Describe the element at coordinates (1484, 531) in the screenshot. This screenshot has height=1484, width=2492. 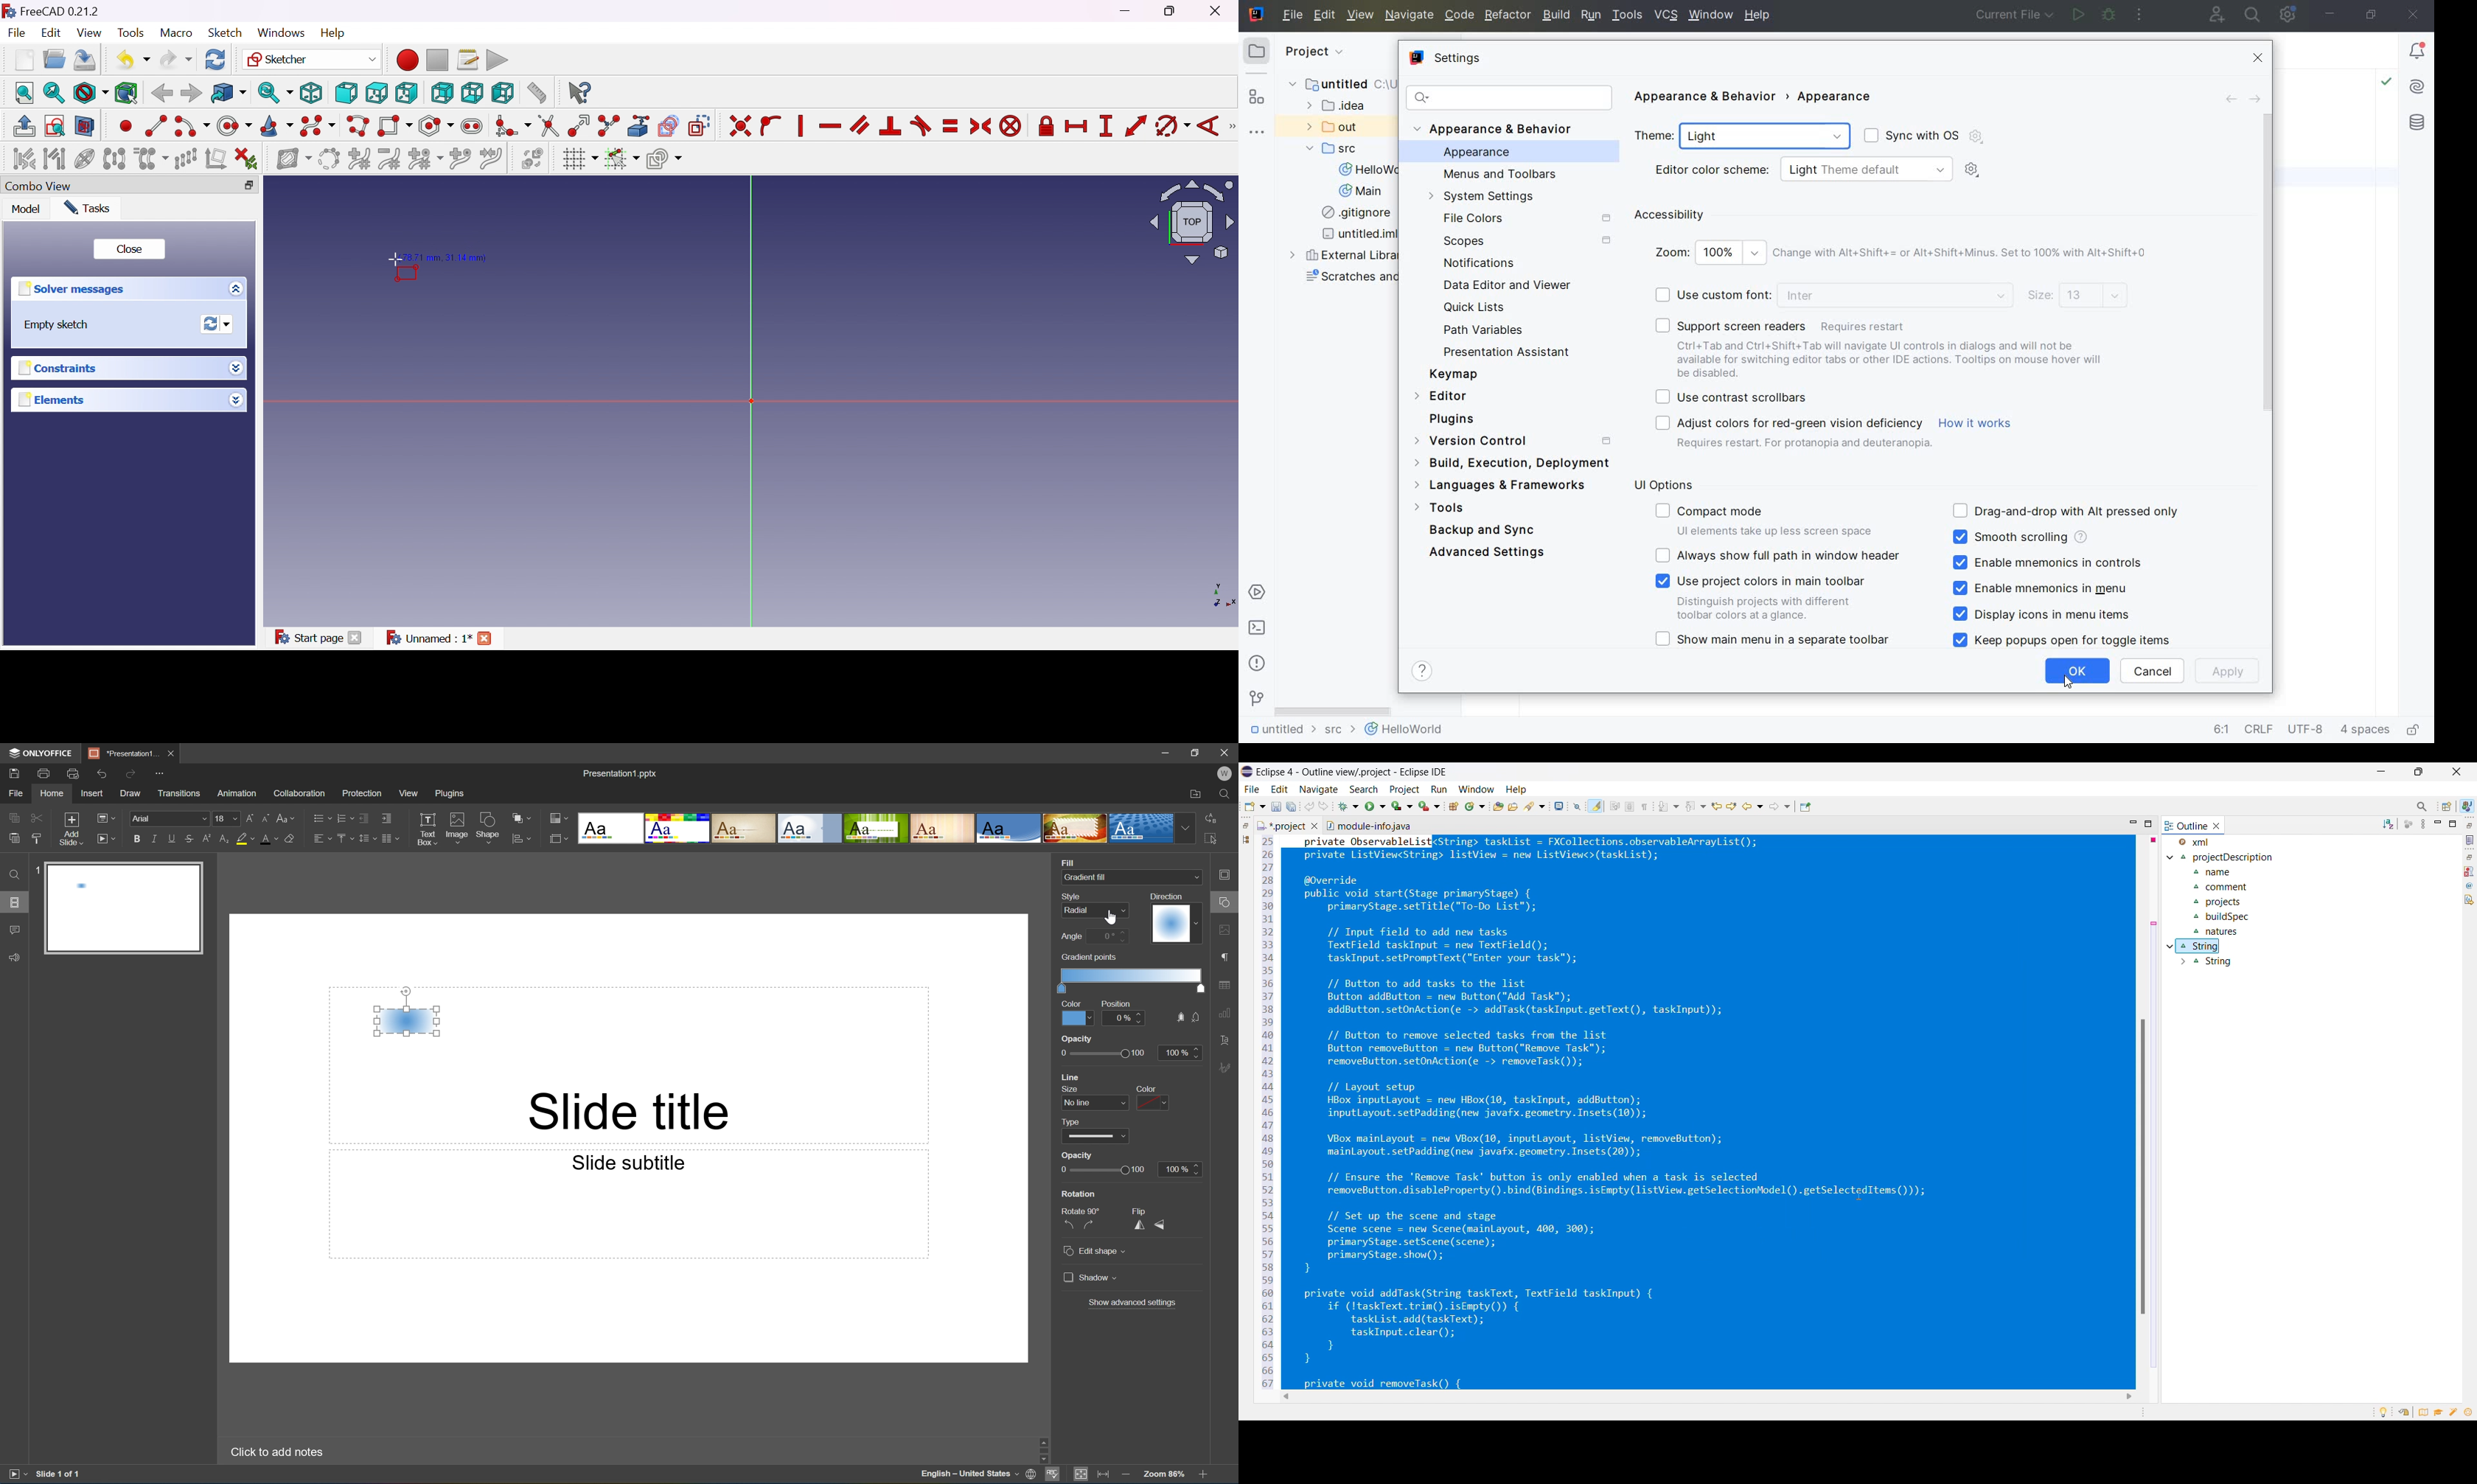
I see `BACKUP AND SYNC` at that location.